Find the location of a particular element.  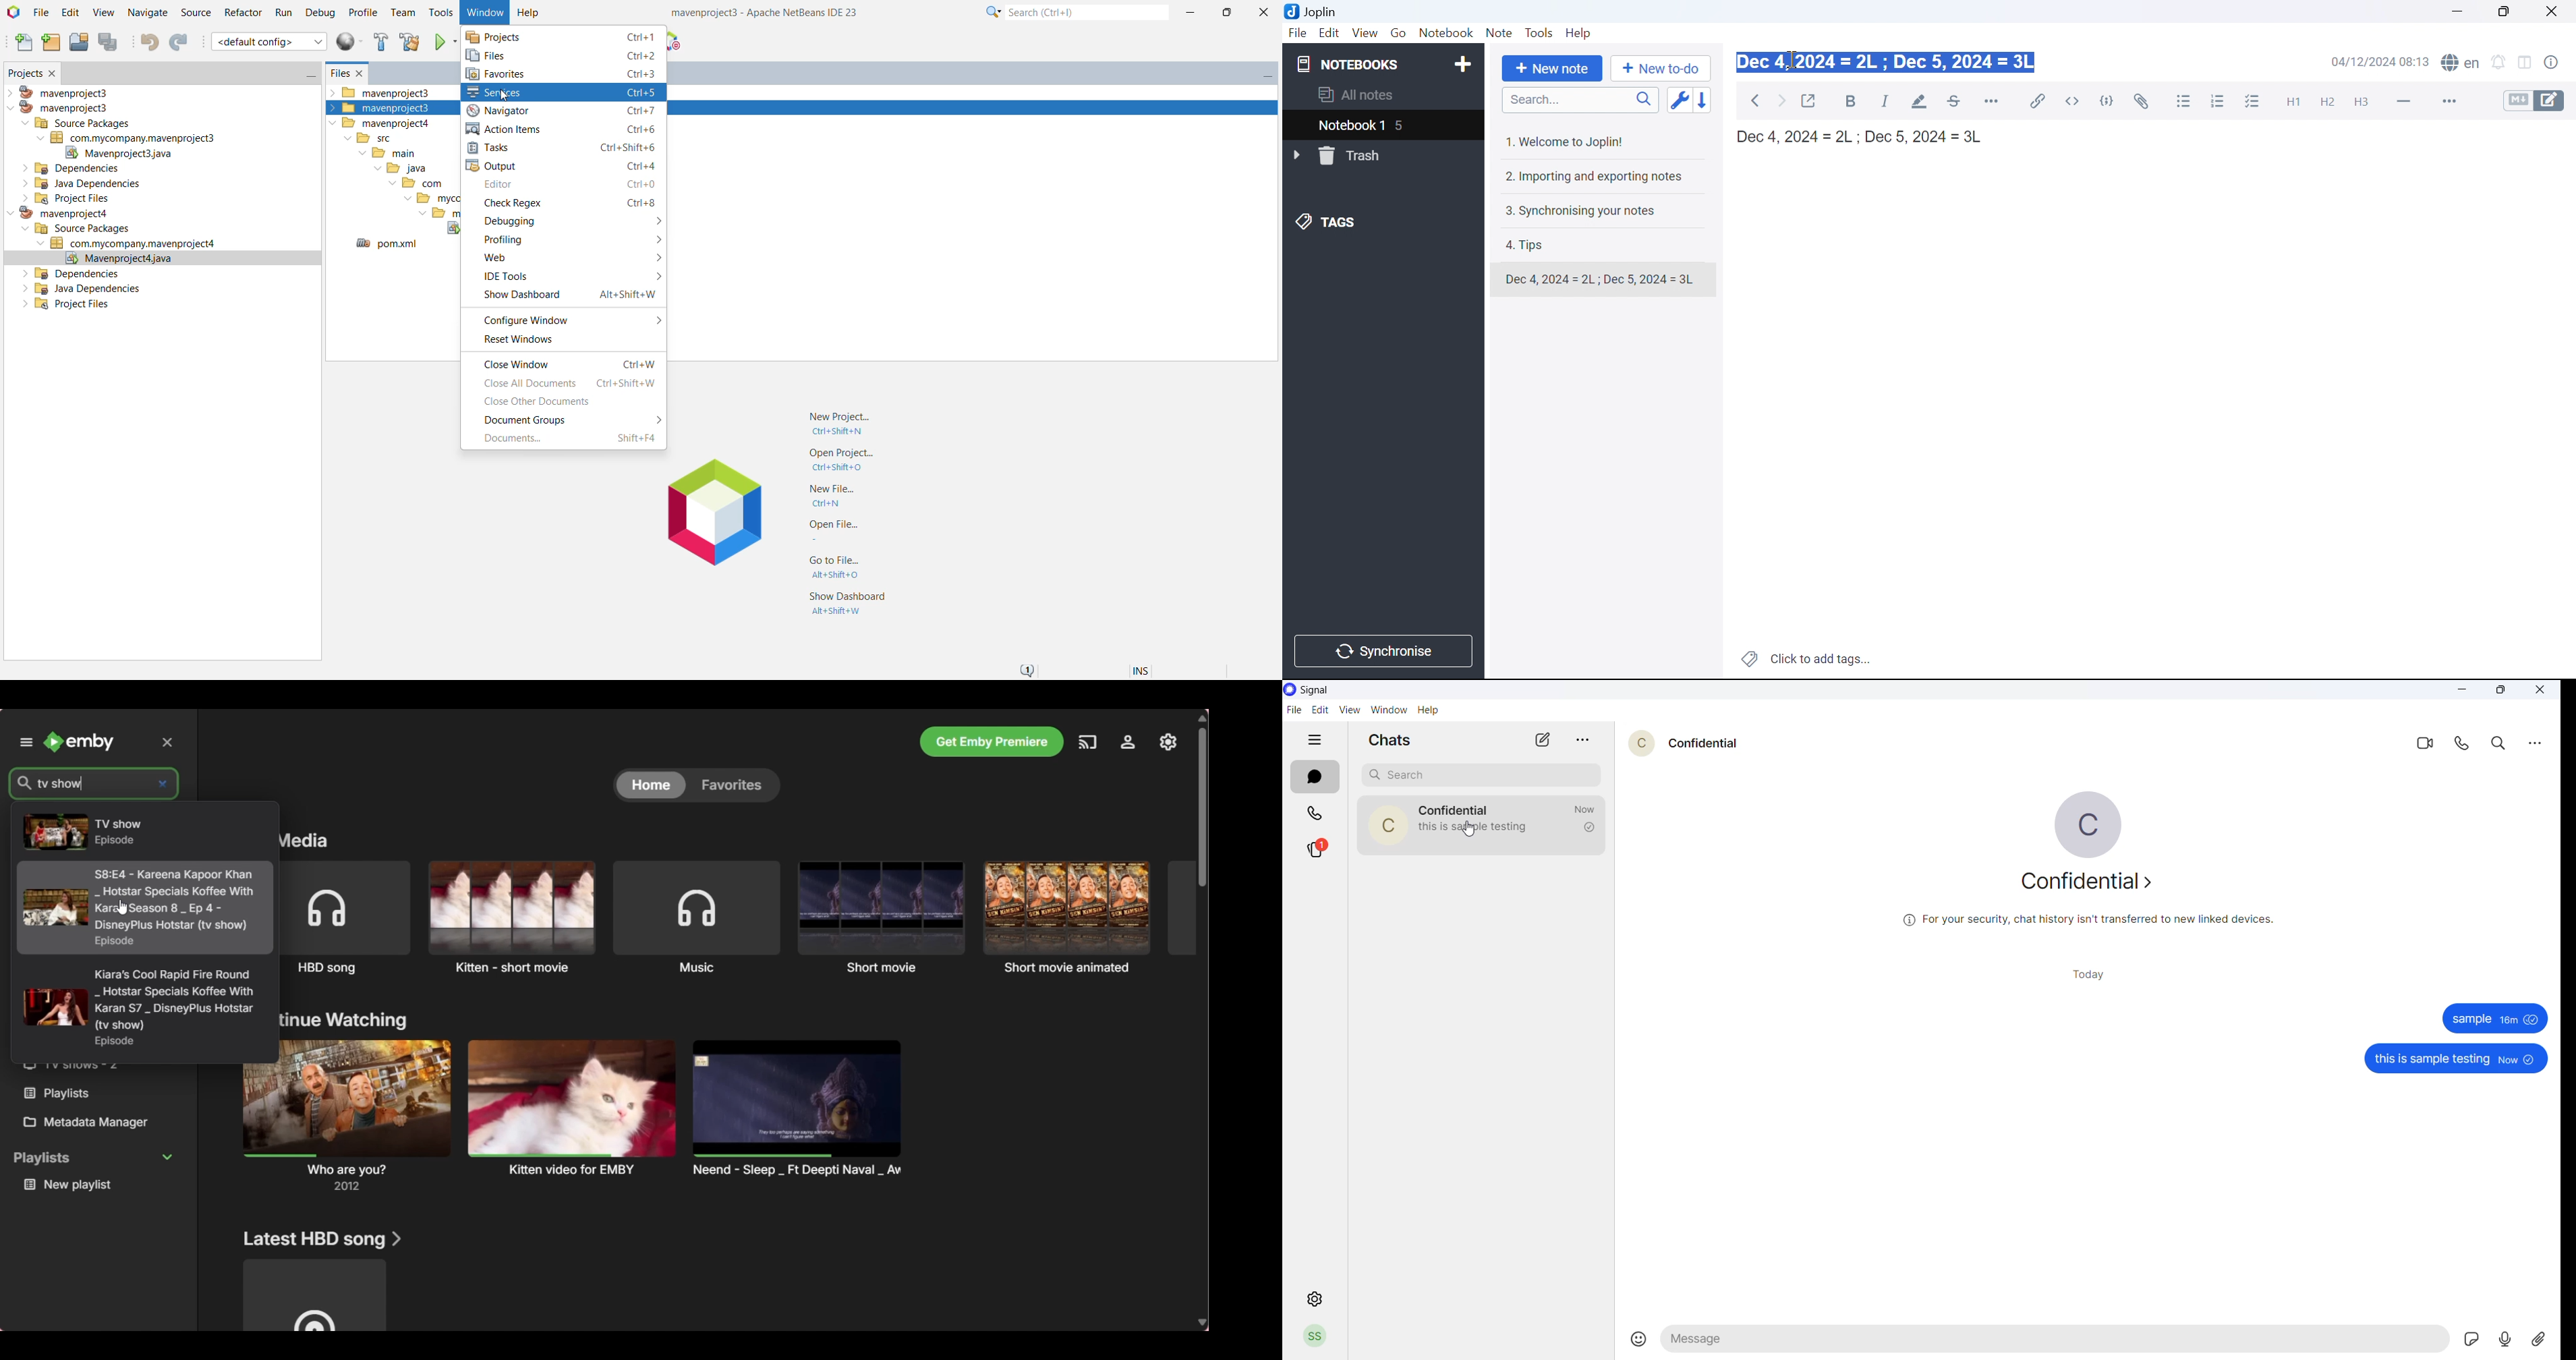

Reverse sort order is located at coordinates (1706, 98).